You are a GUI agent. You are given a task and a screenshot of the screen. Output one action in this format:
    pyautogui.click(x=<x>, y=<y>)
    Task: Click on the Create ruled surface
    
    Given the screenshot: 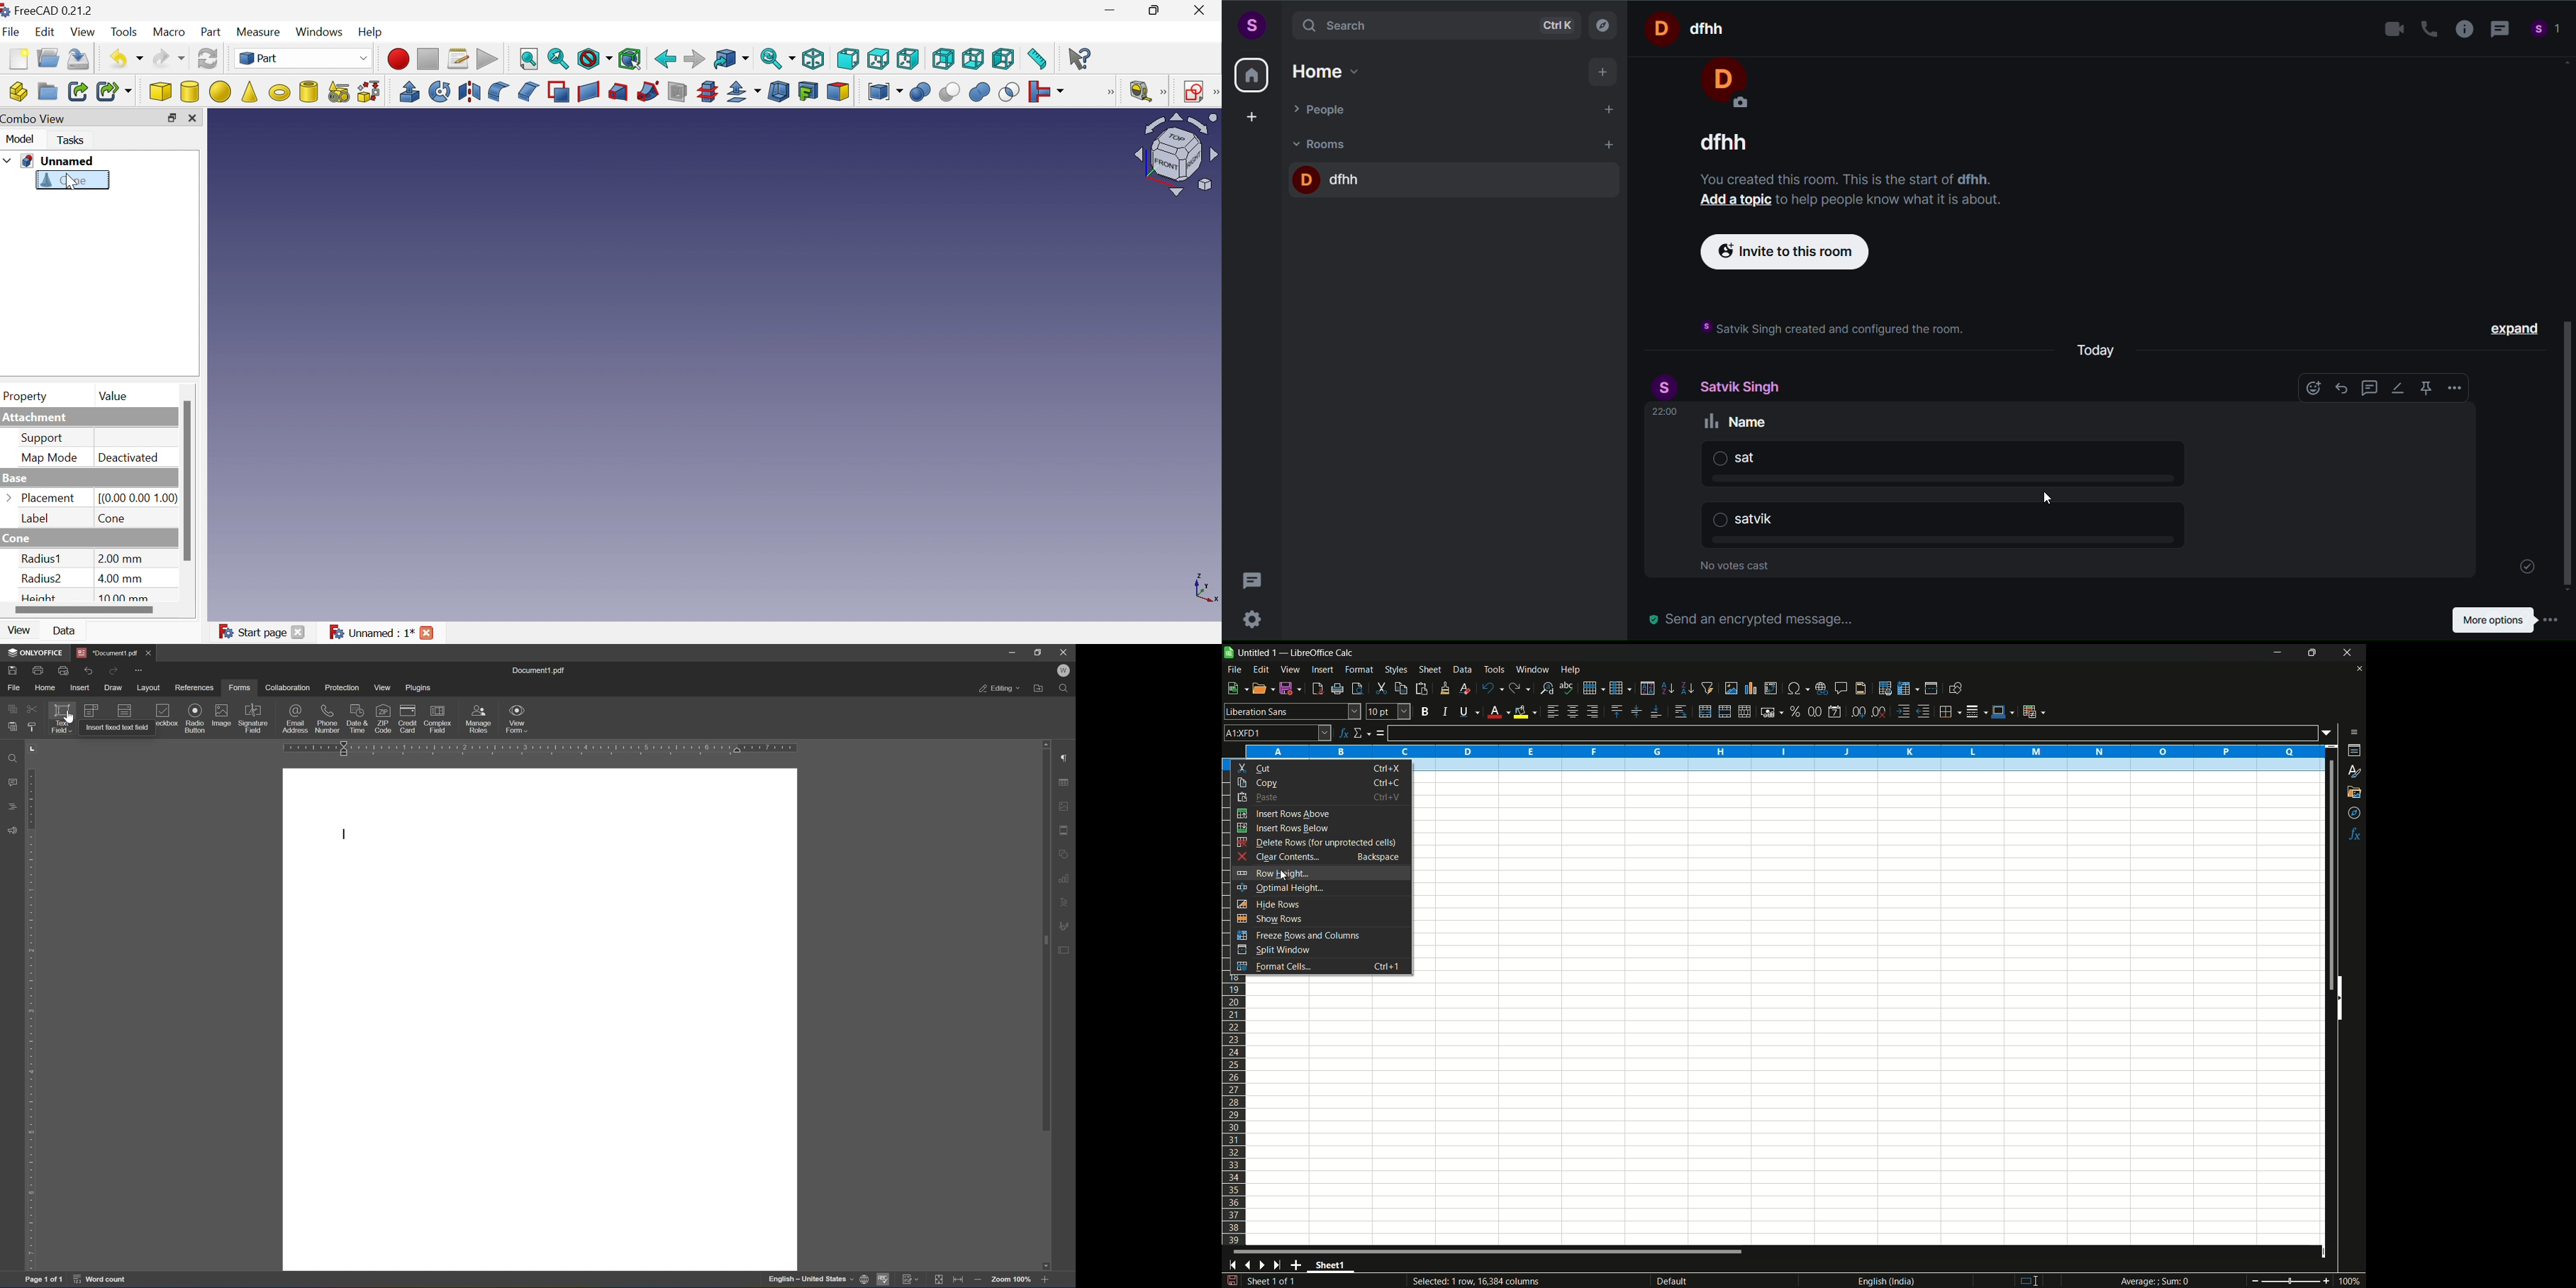 What is the action you would take?
    pyautogui.click(x=589, y=92)
    